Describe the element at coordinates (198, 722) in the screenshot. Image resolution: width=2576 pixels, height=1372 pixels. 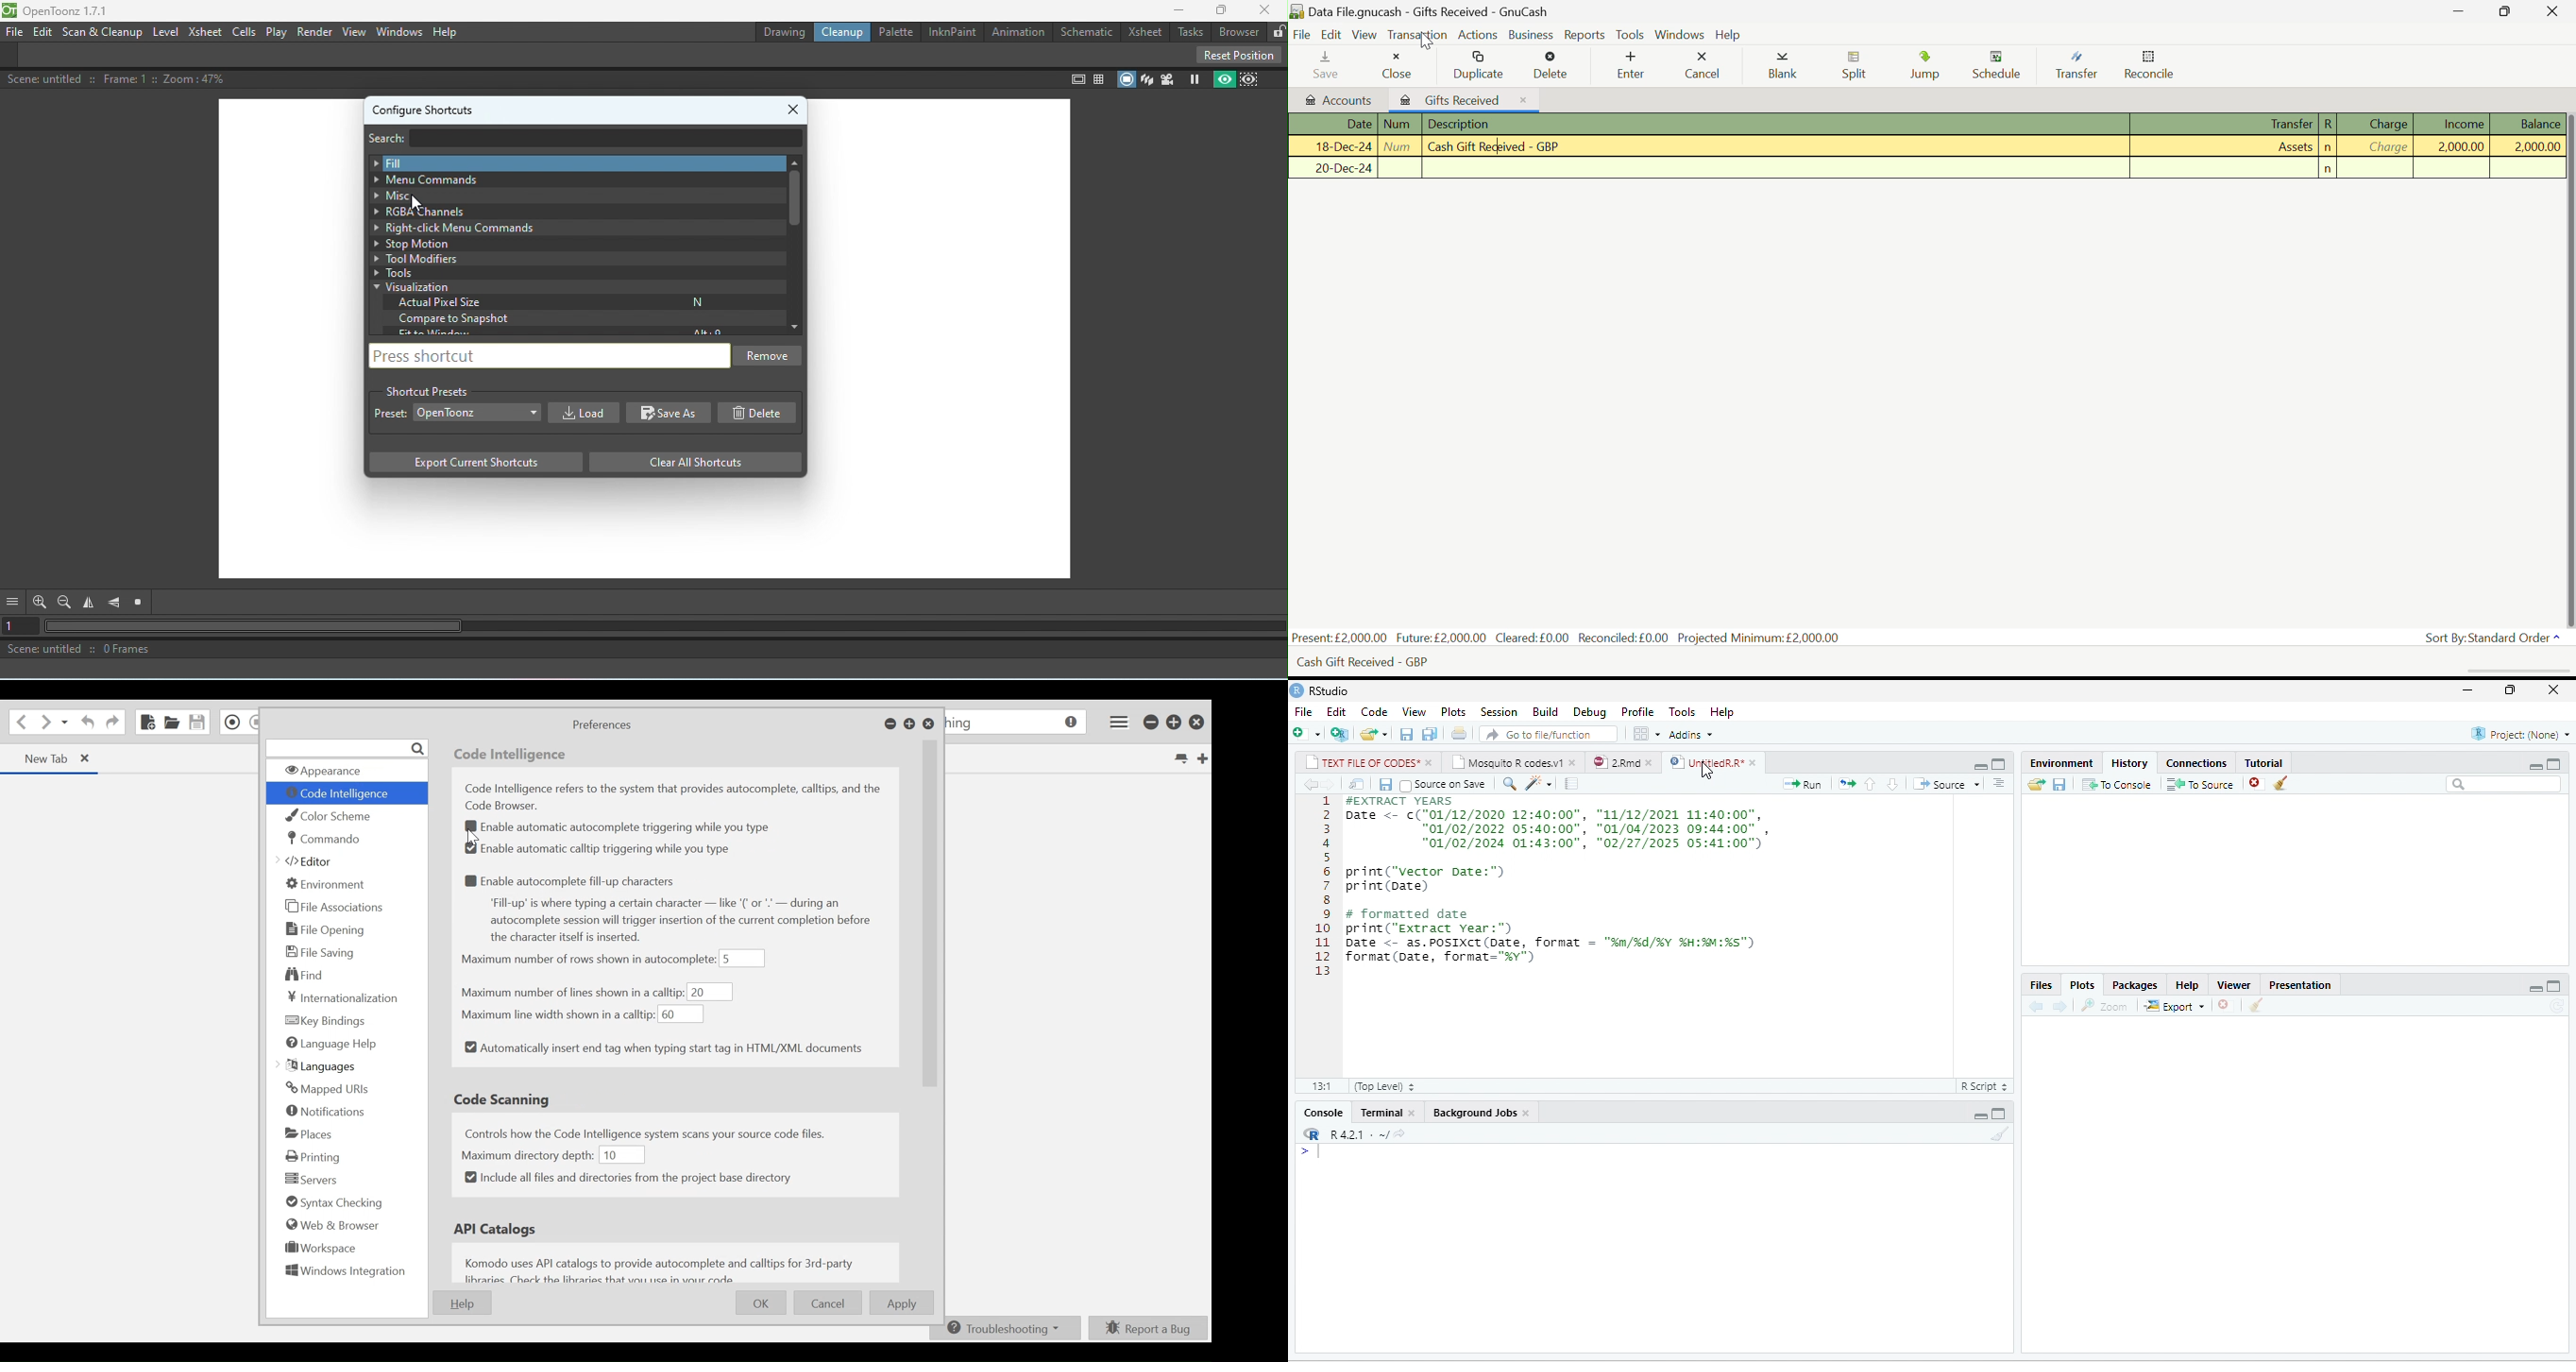
I see `Save File` at that location.